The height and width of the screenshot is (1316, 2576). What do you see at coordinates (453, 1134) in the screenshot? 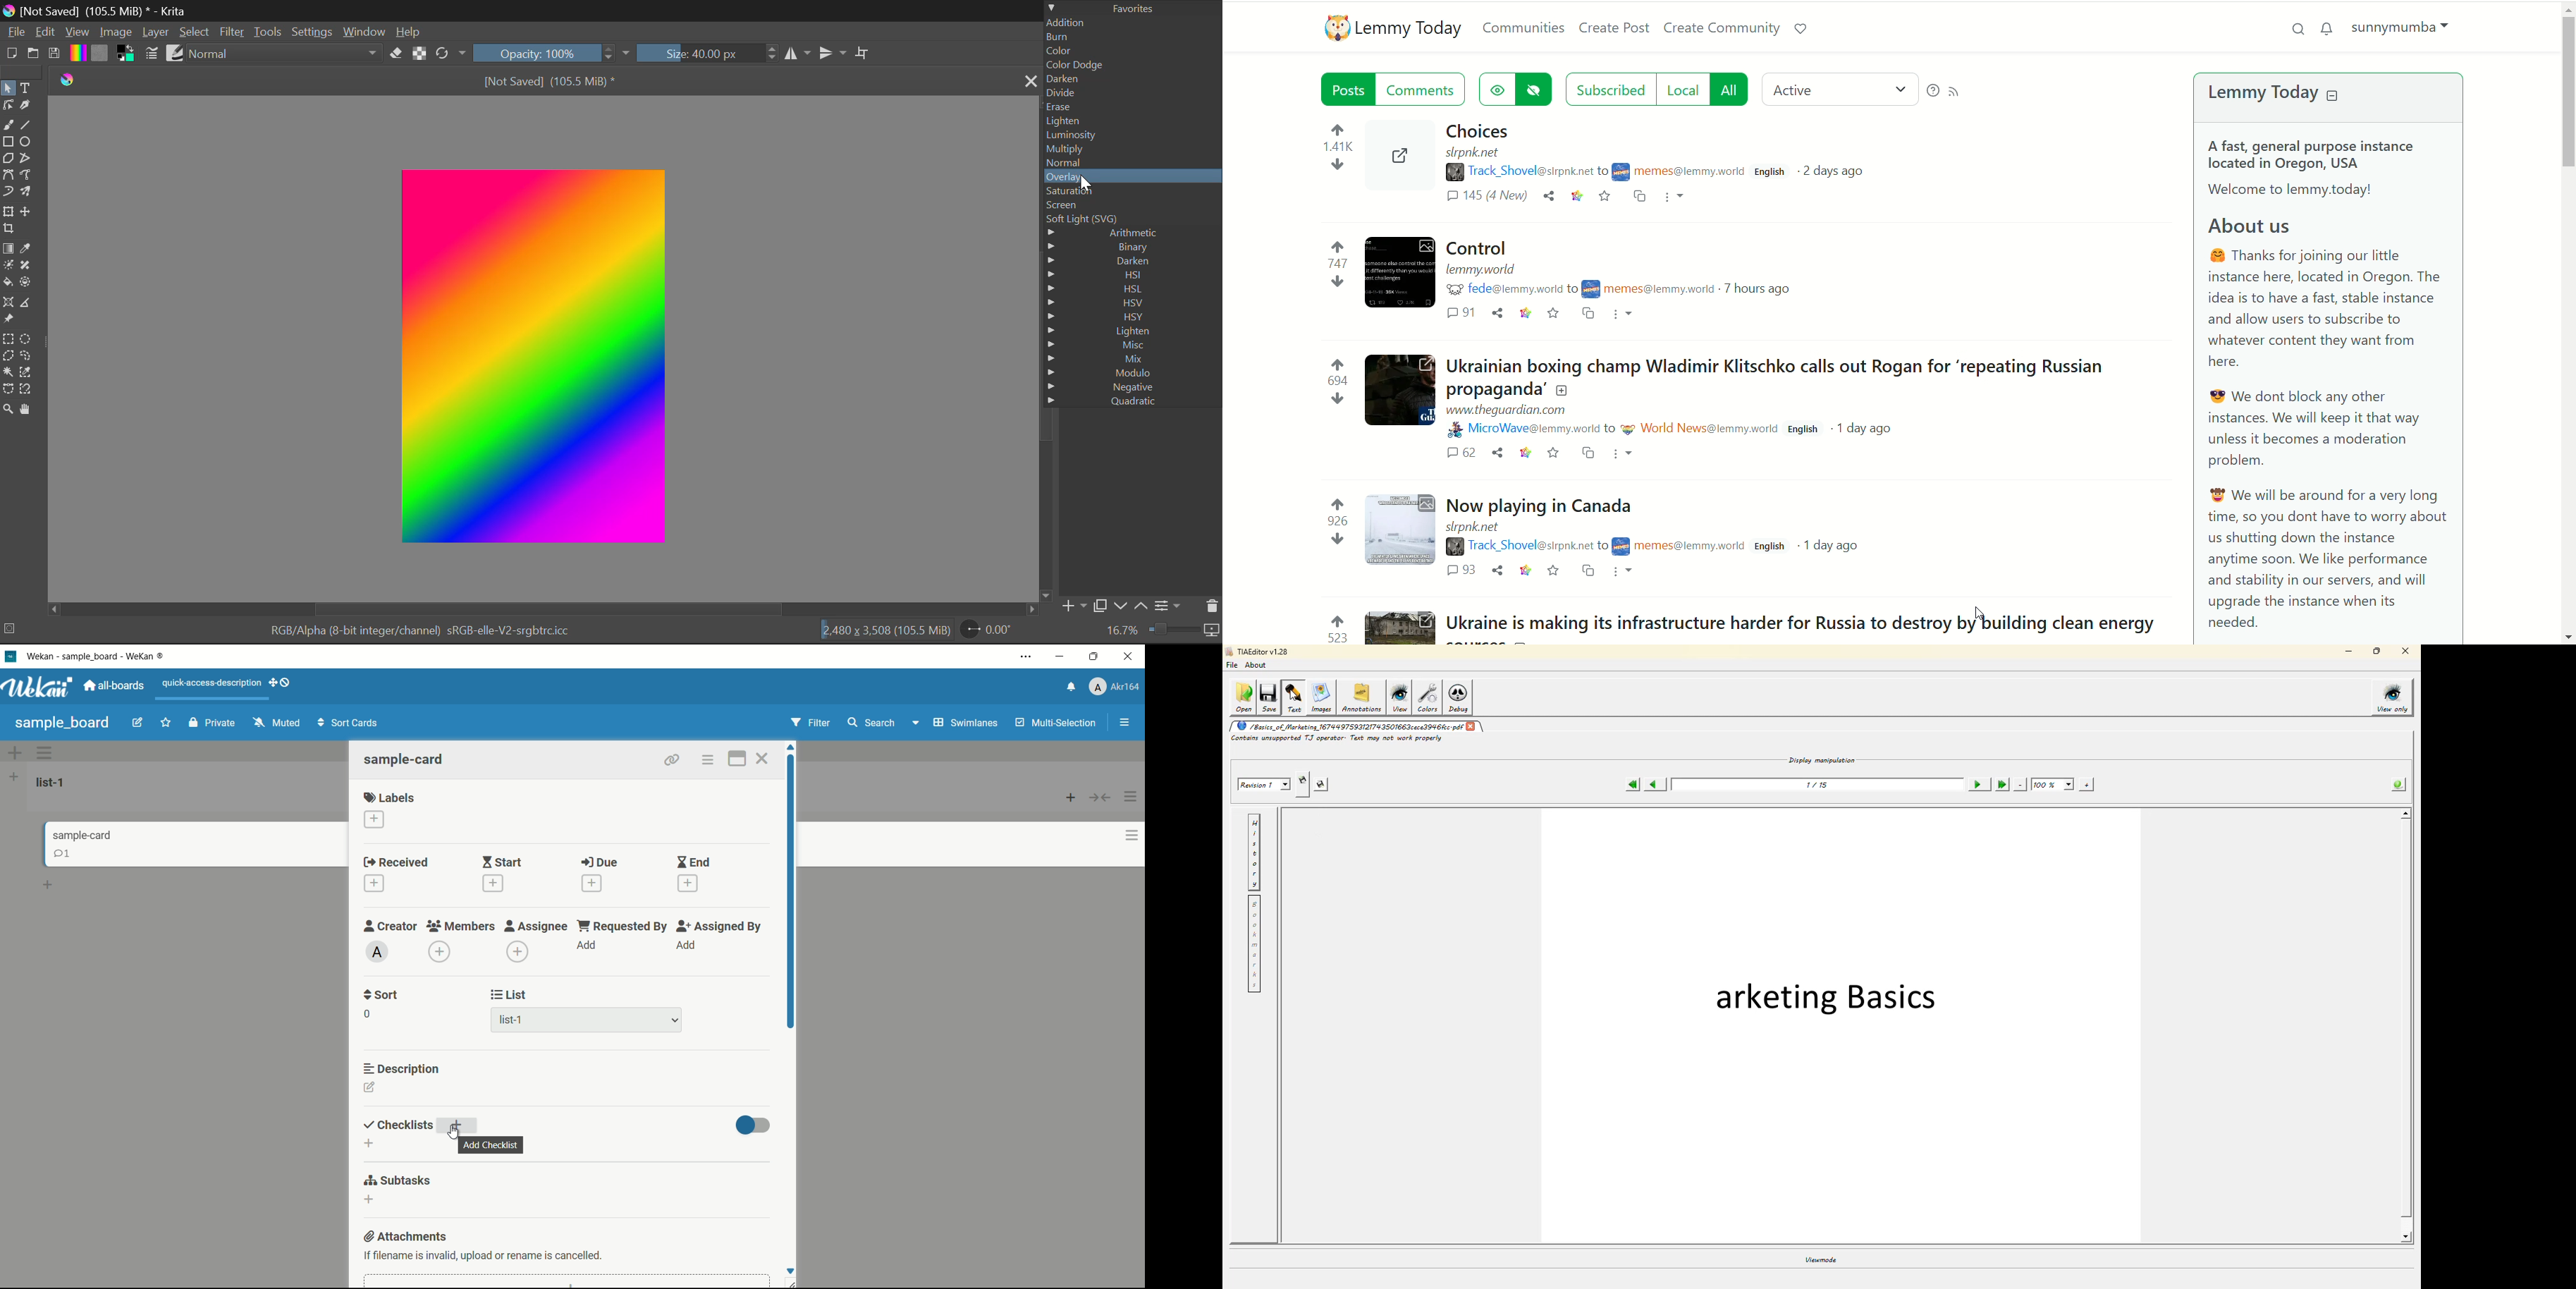
I see `cursor` at bounding box center [453, 1134].